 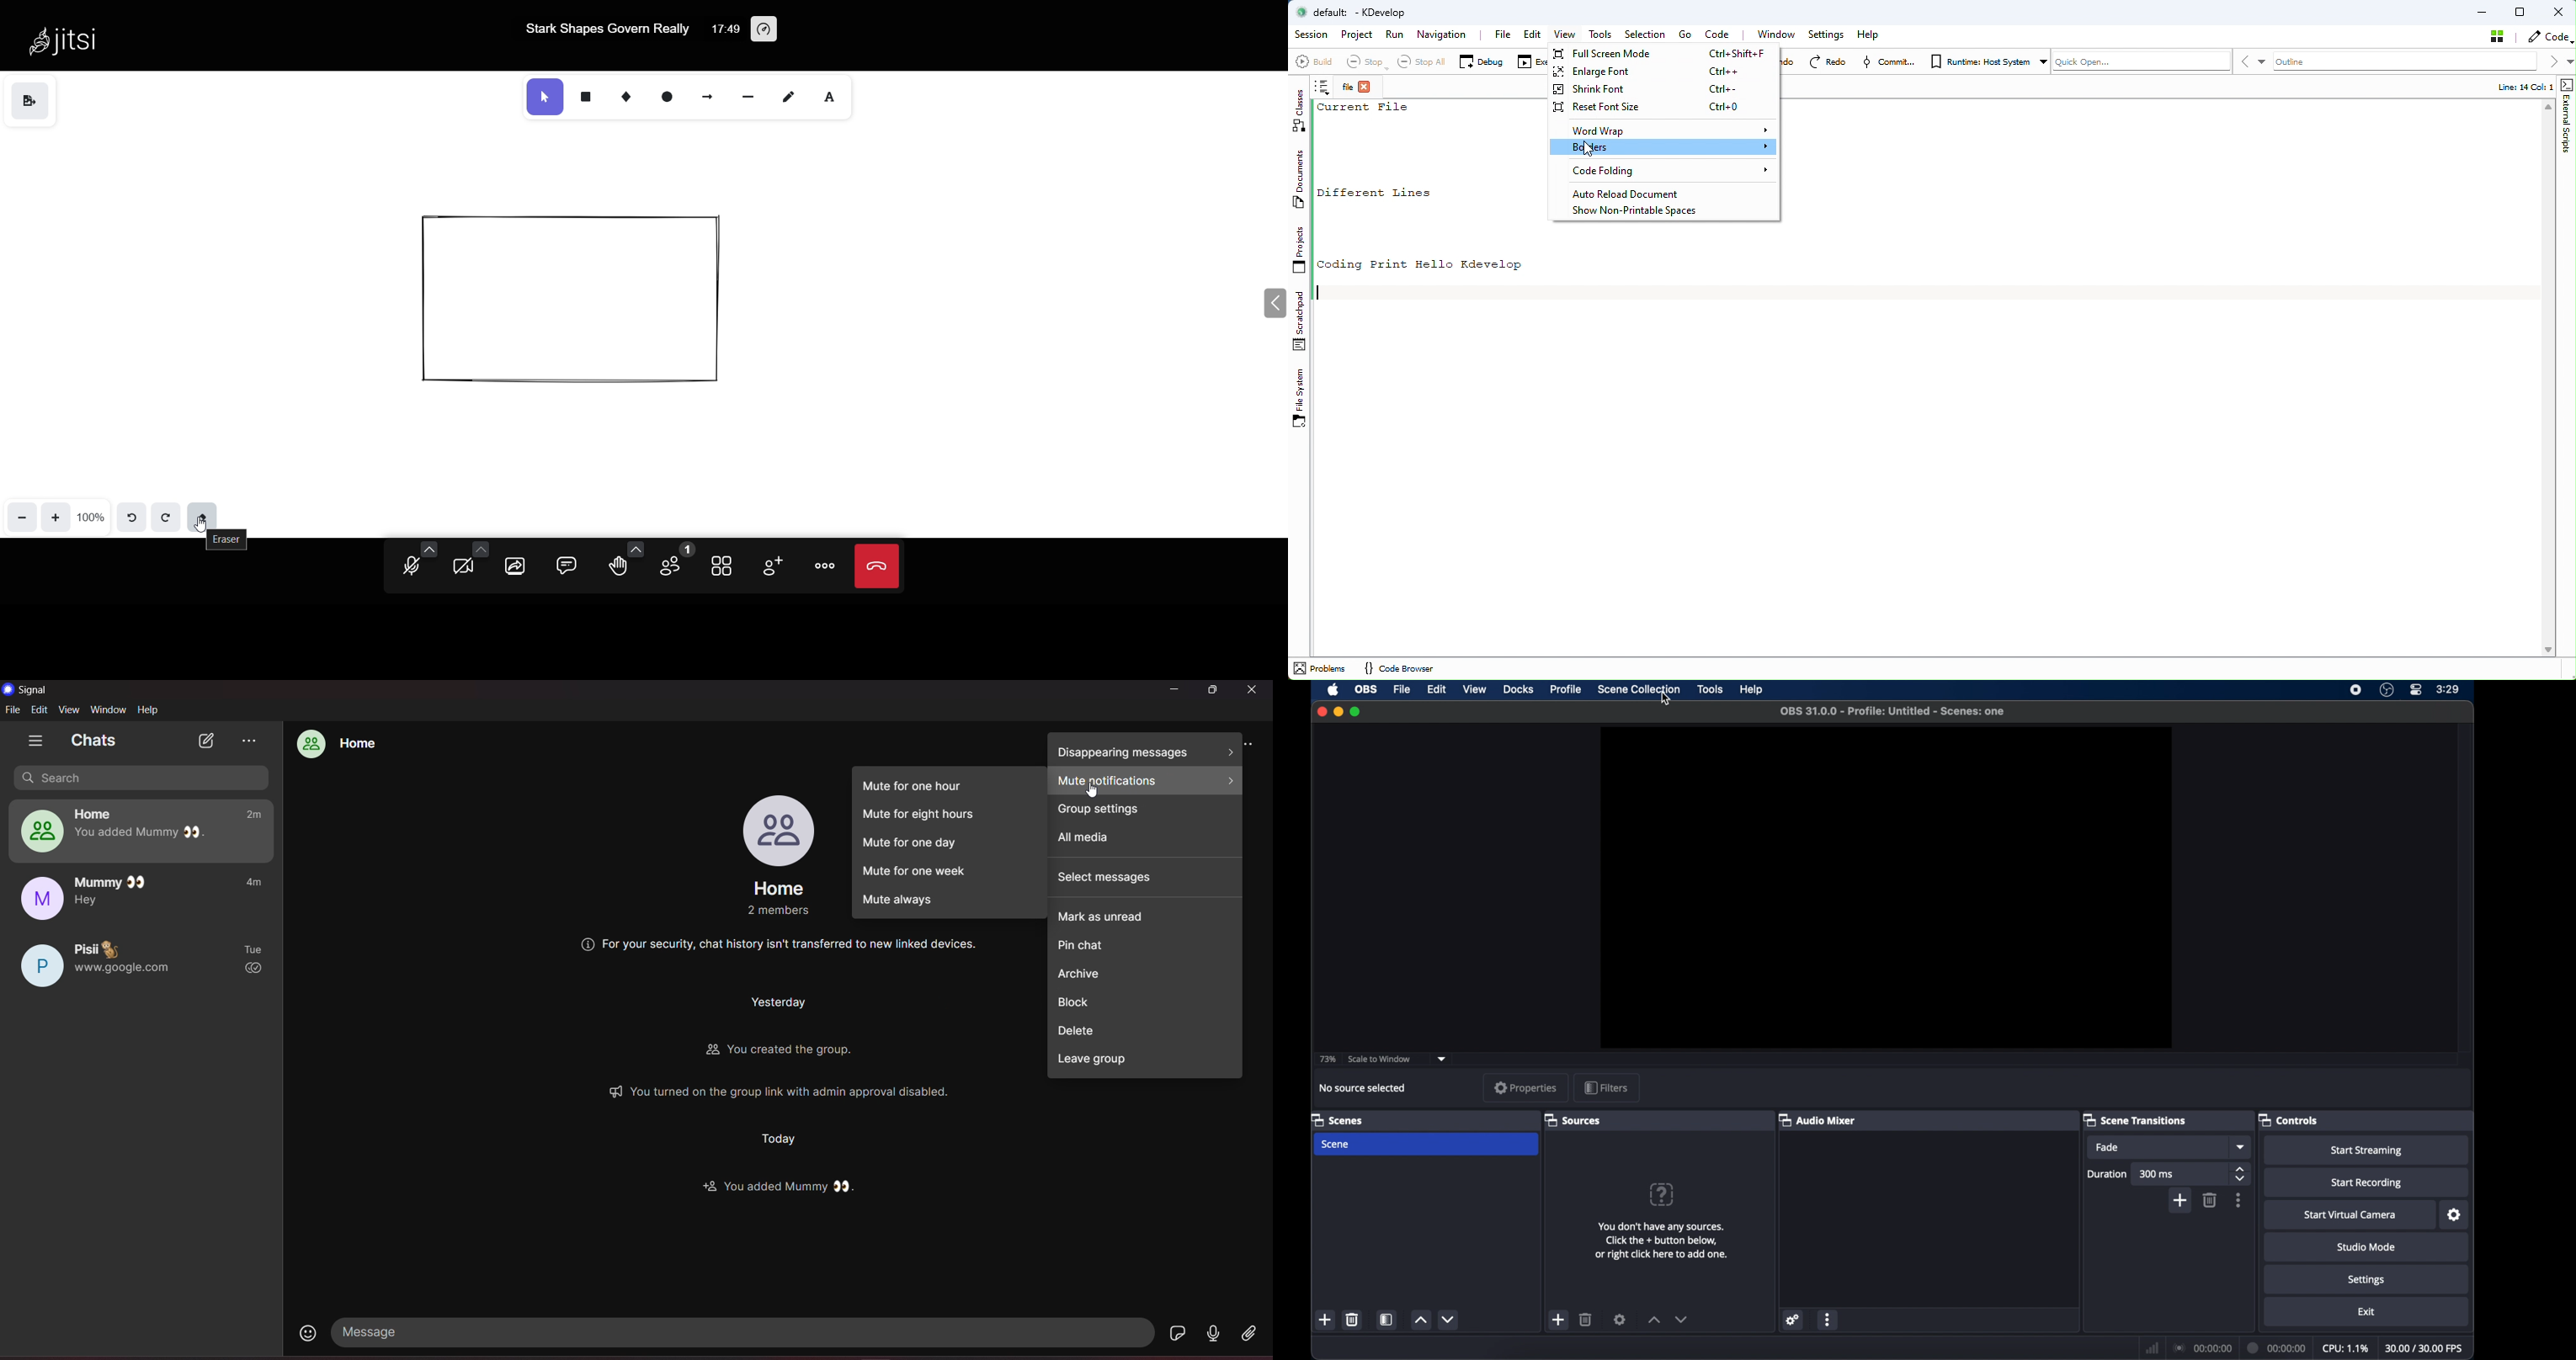 I want to click on Settings, so click(x=1827, y=35).